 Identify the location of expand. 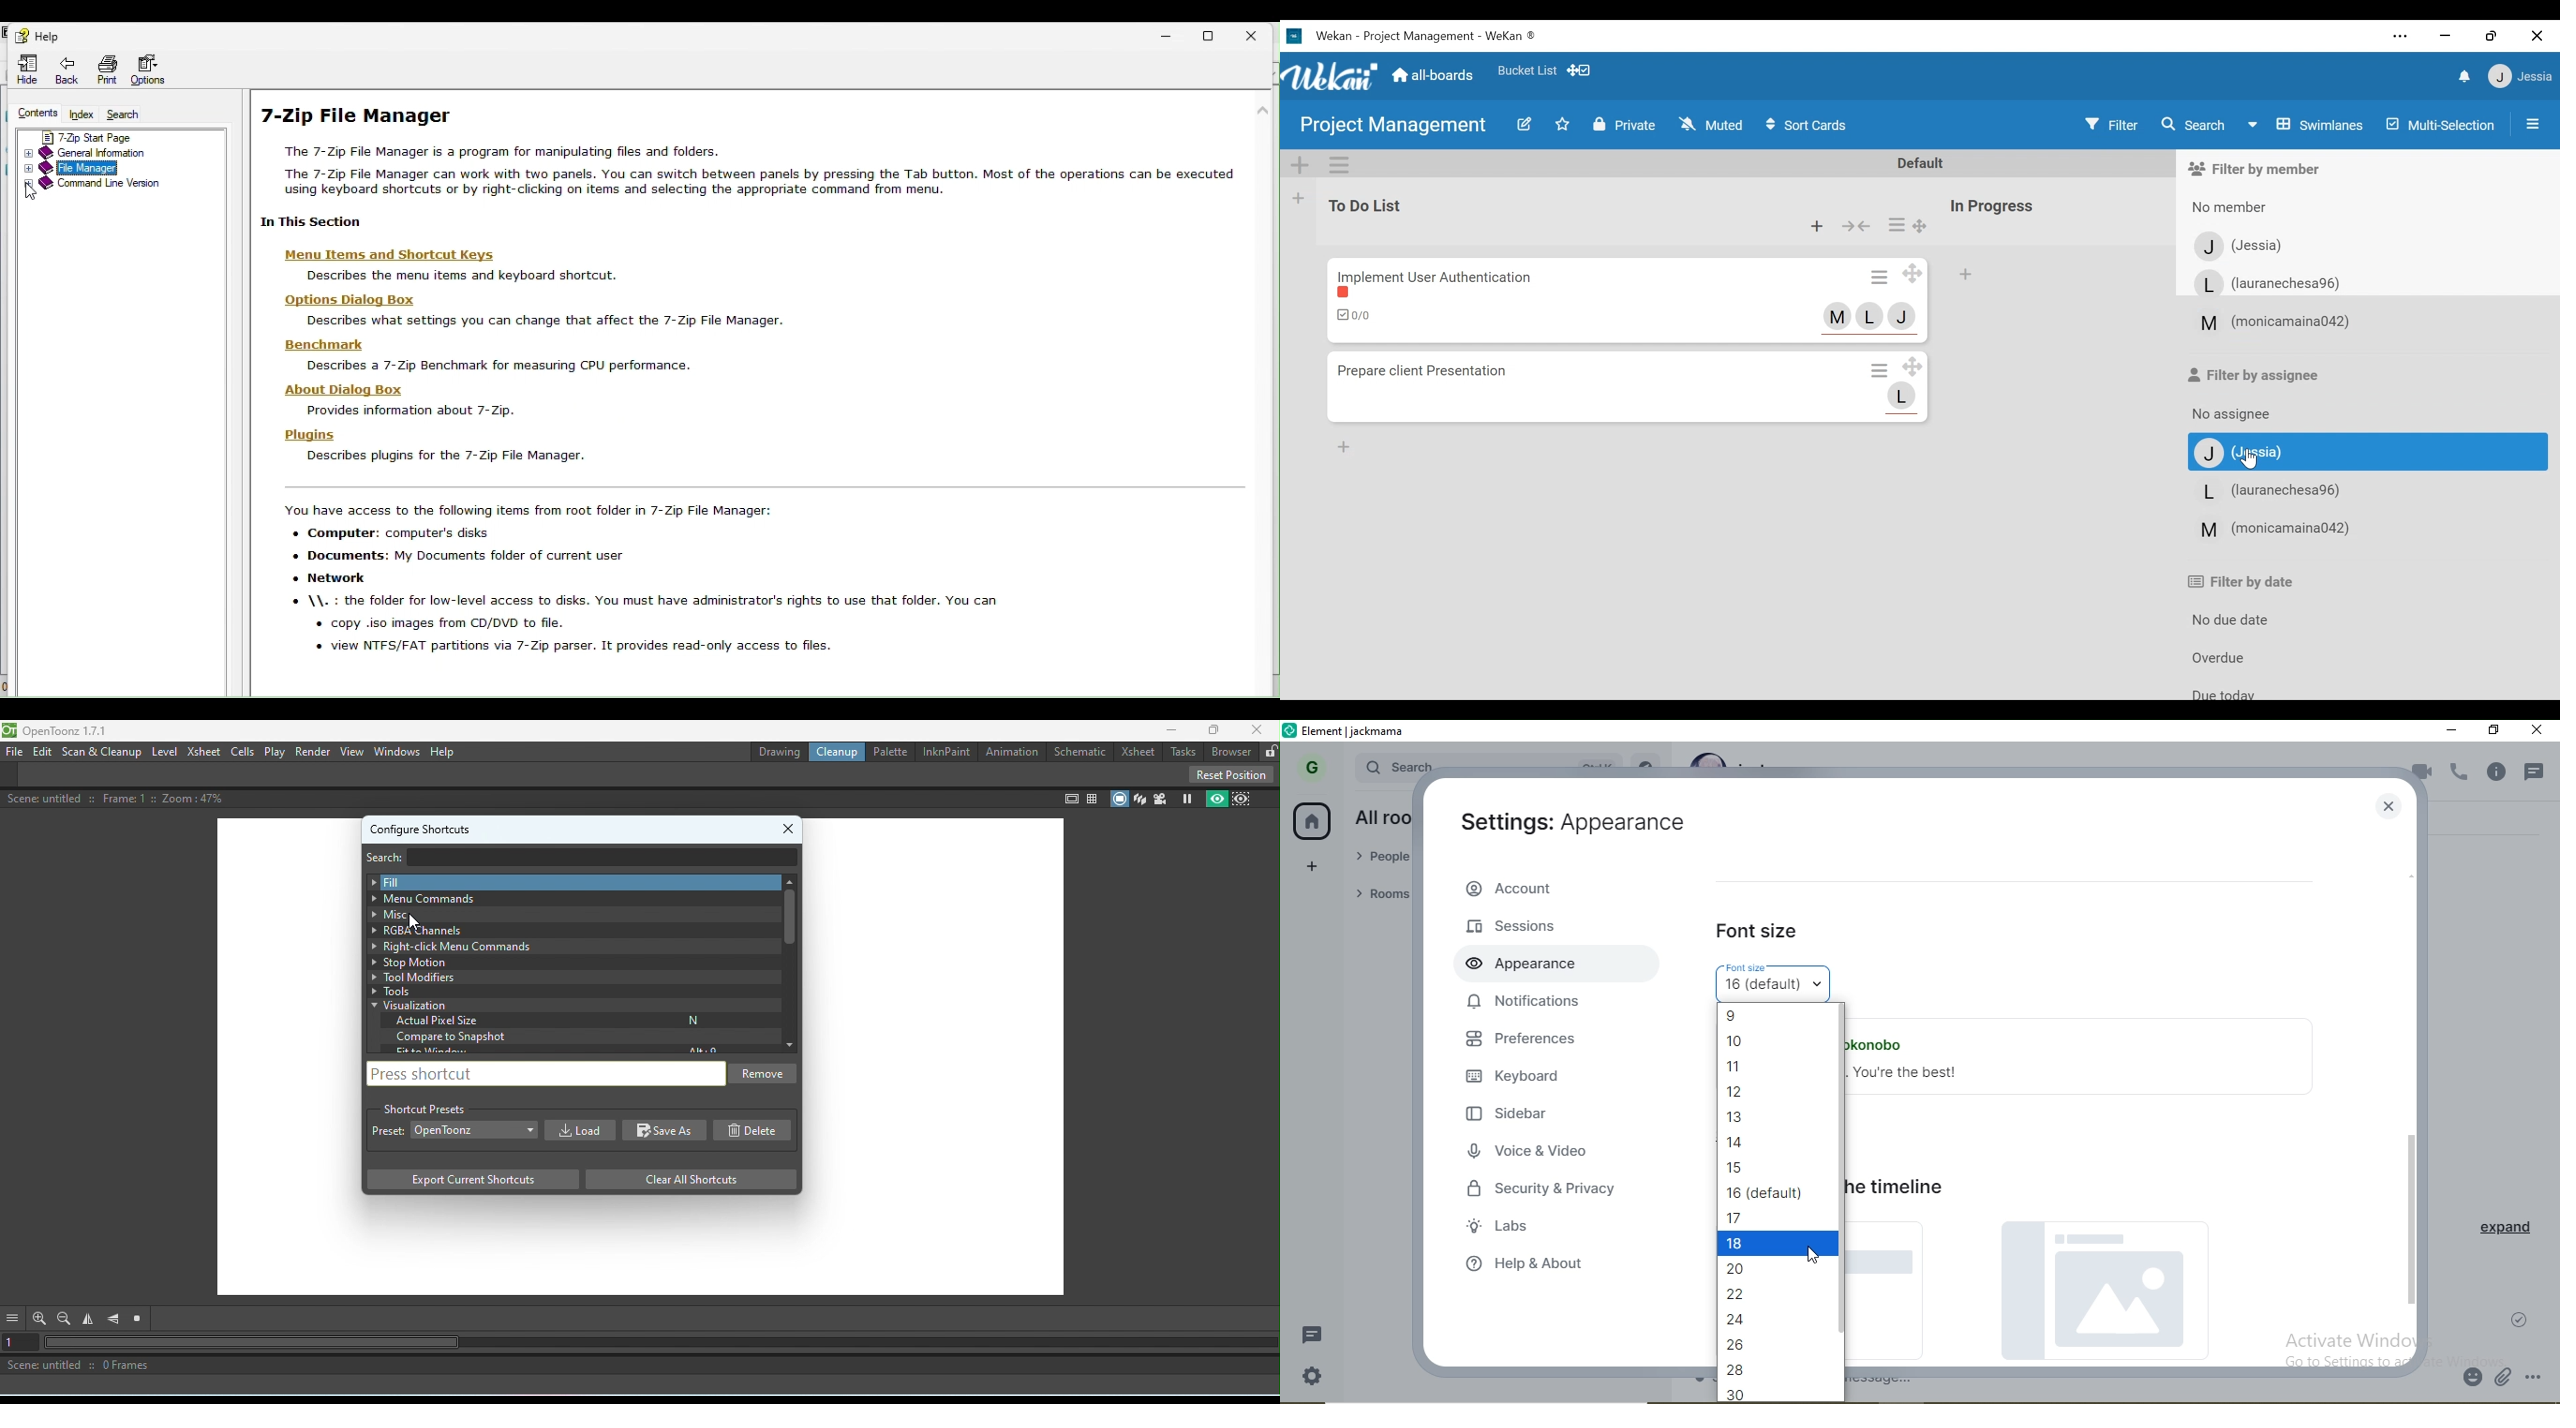
(2499, 1233).